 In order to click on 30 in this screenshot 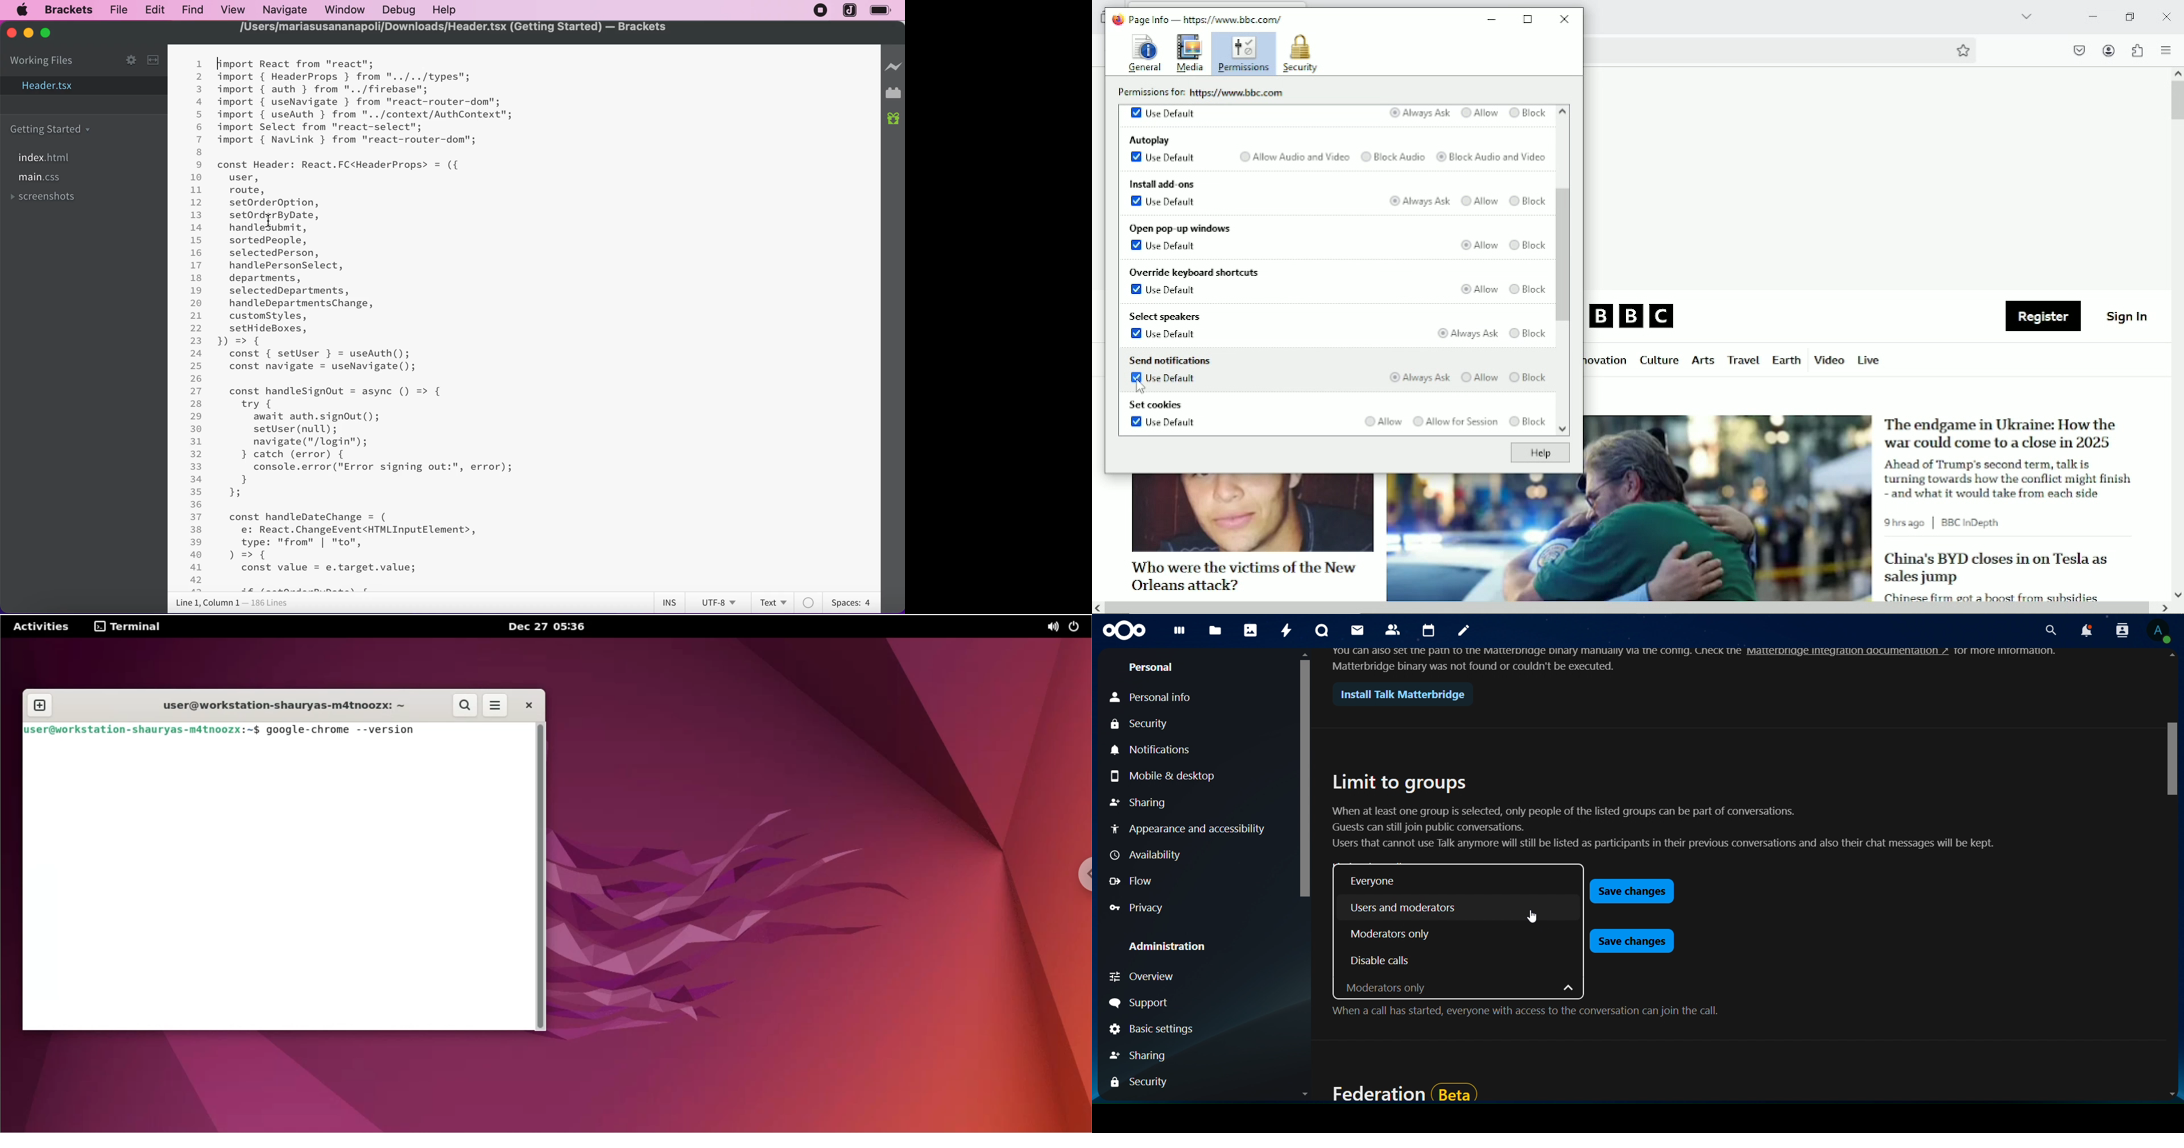, I will do `click(195, 429)`.